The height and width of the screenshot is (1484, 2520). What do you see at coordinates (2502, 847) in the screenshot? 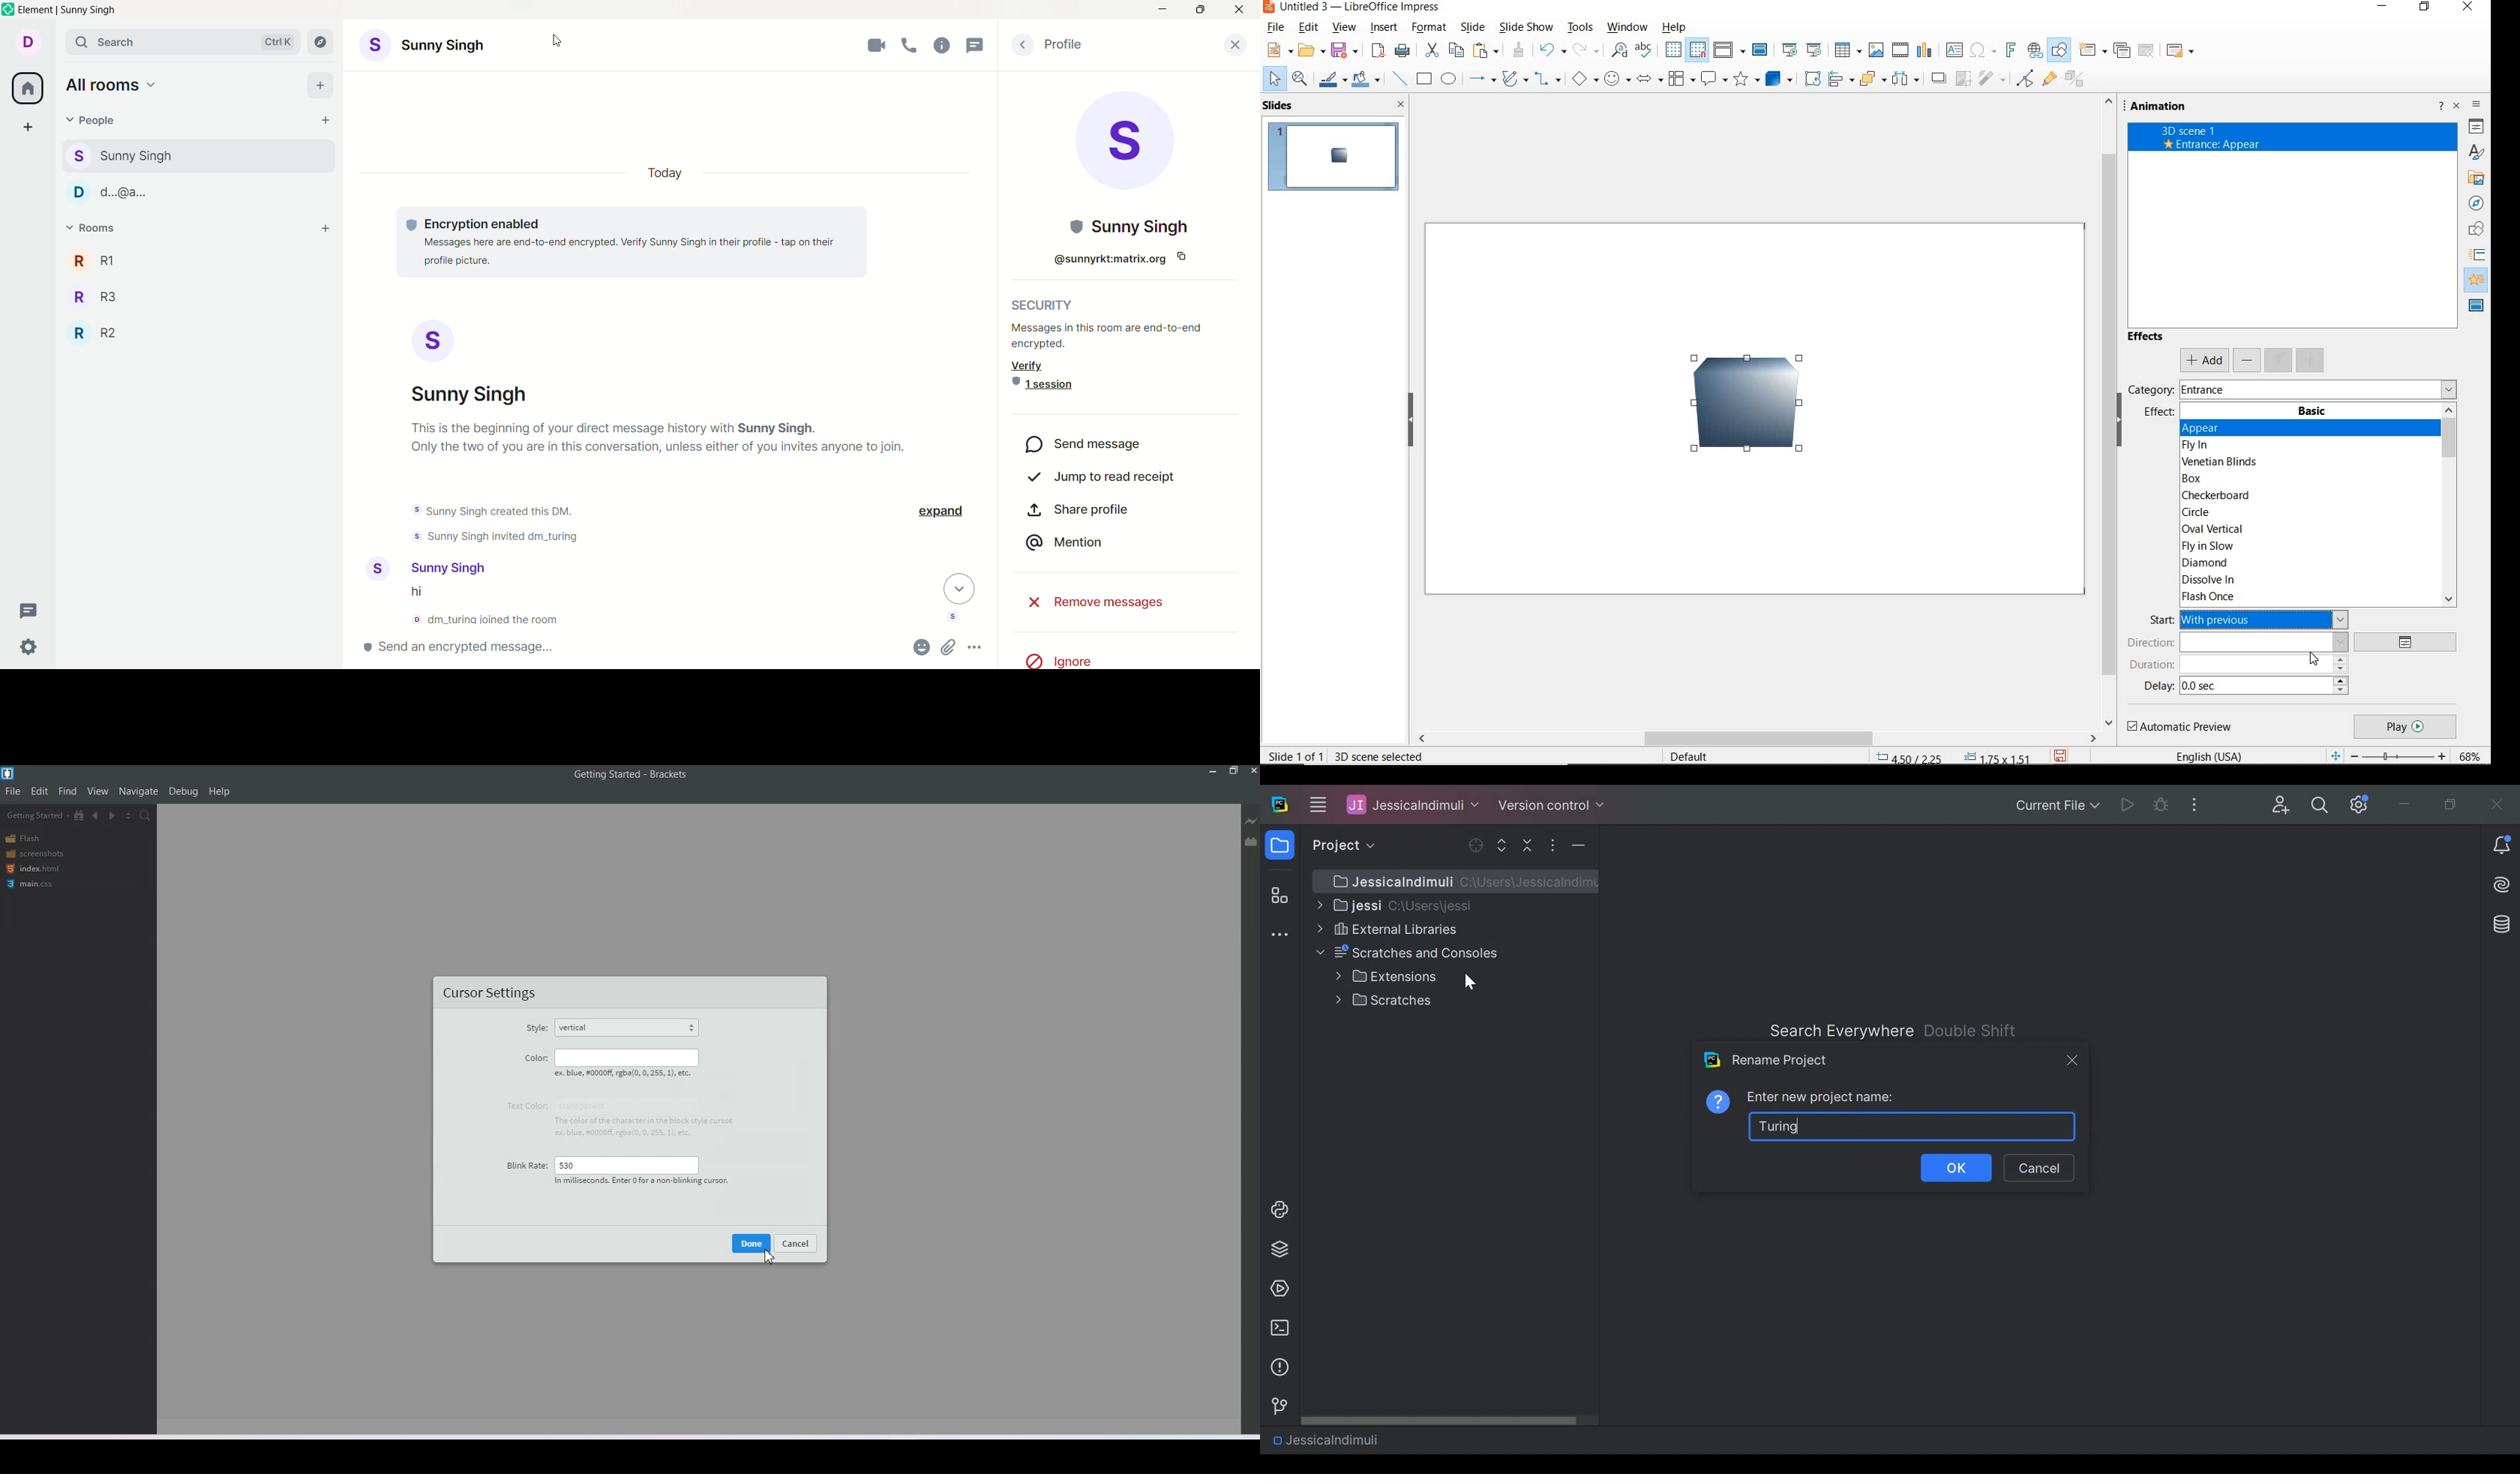
I see `Notification` at bounding box center [2502, 847].